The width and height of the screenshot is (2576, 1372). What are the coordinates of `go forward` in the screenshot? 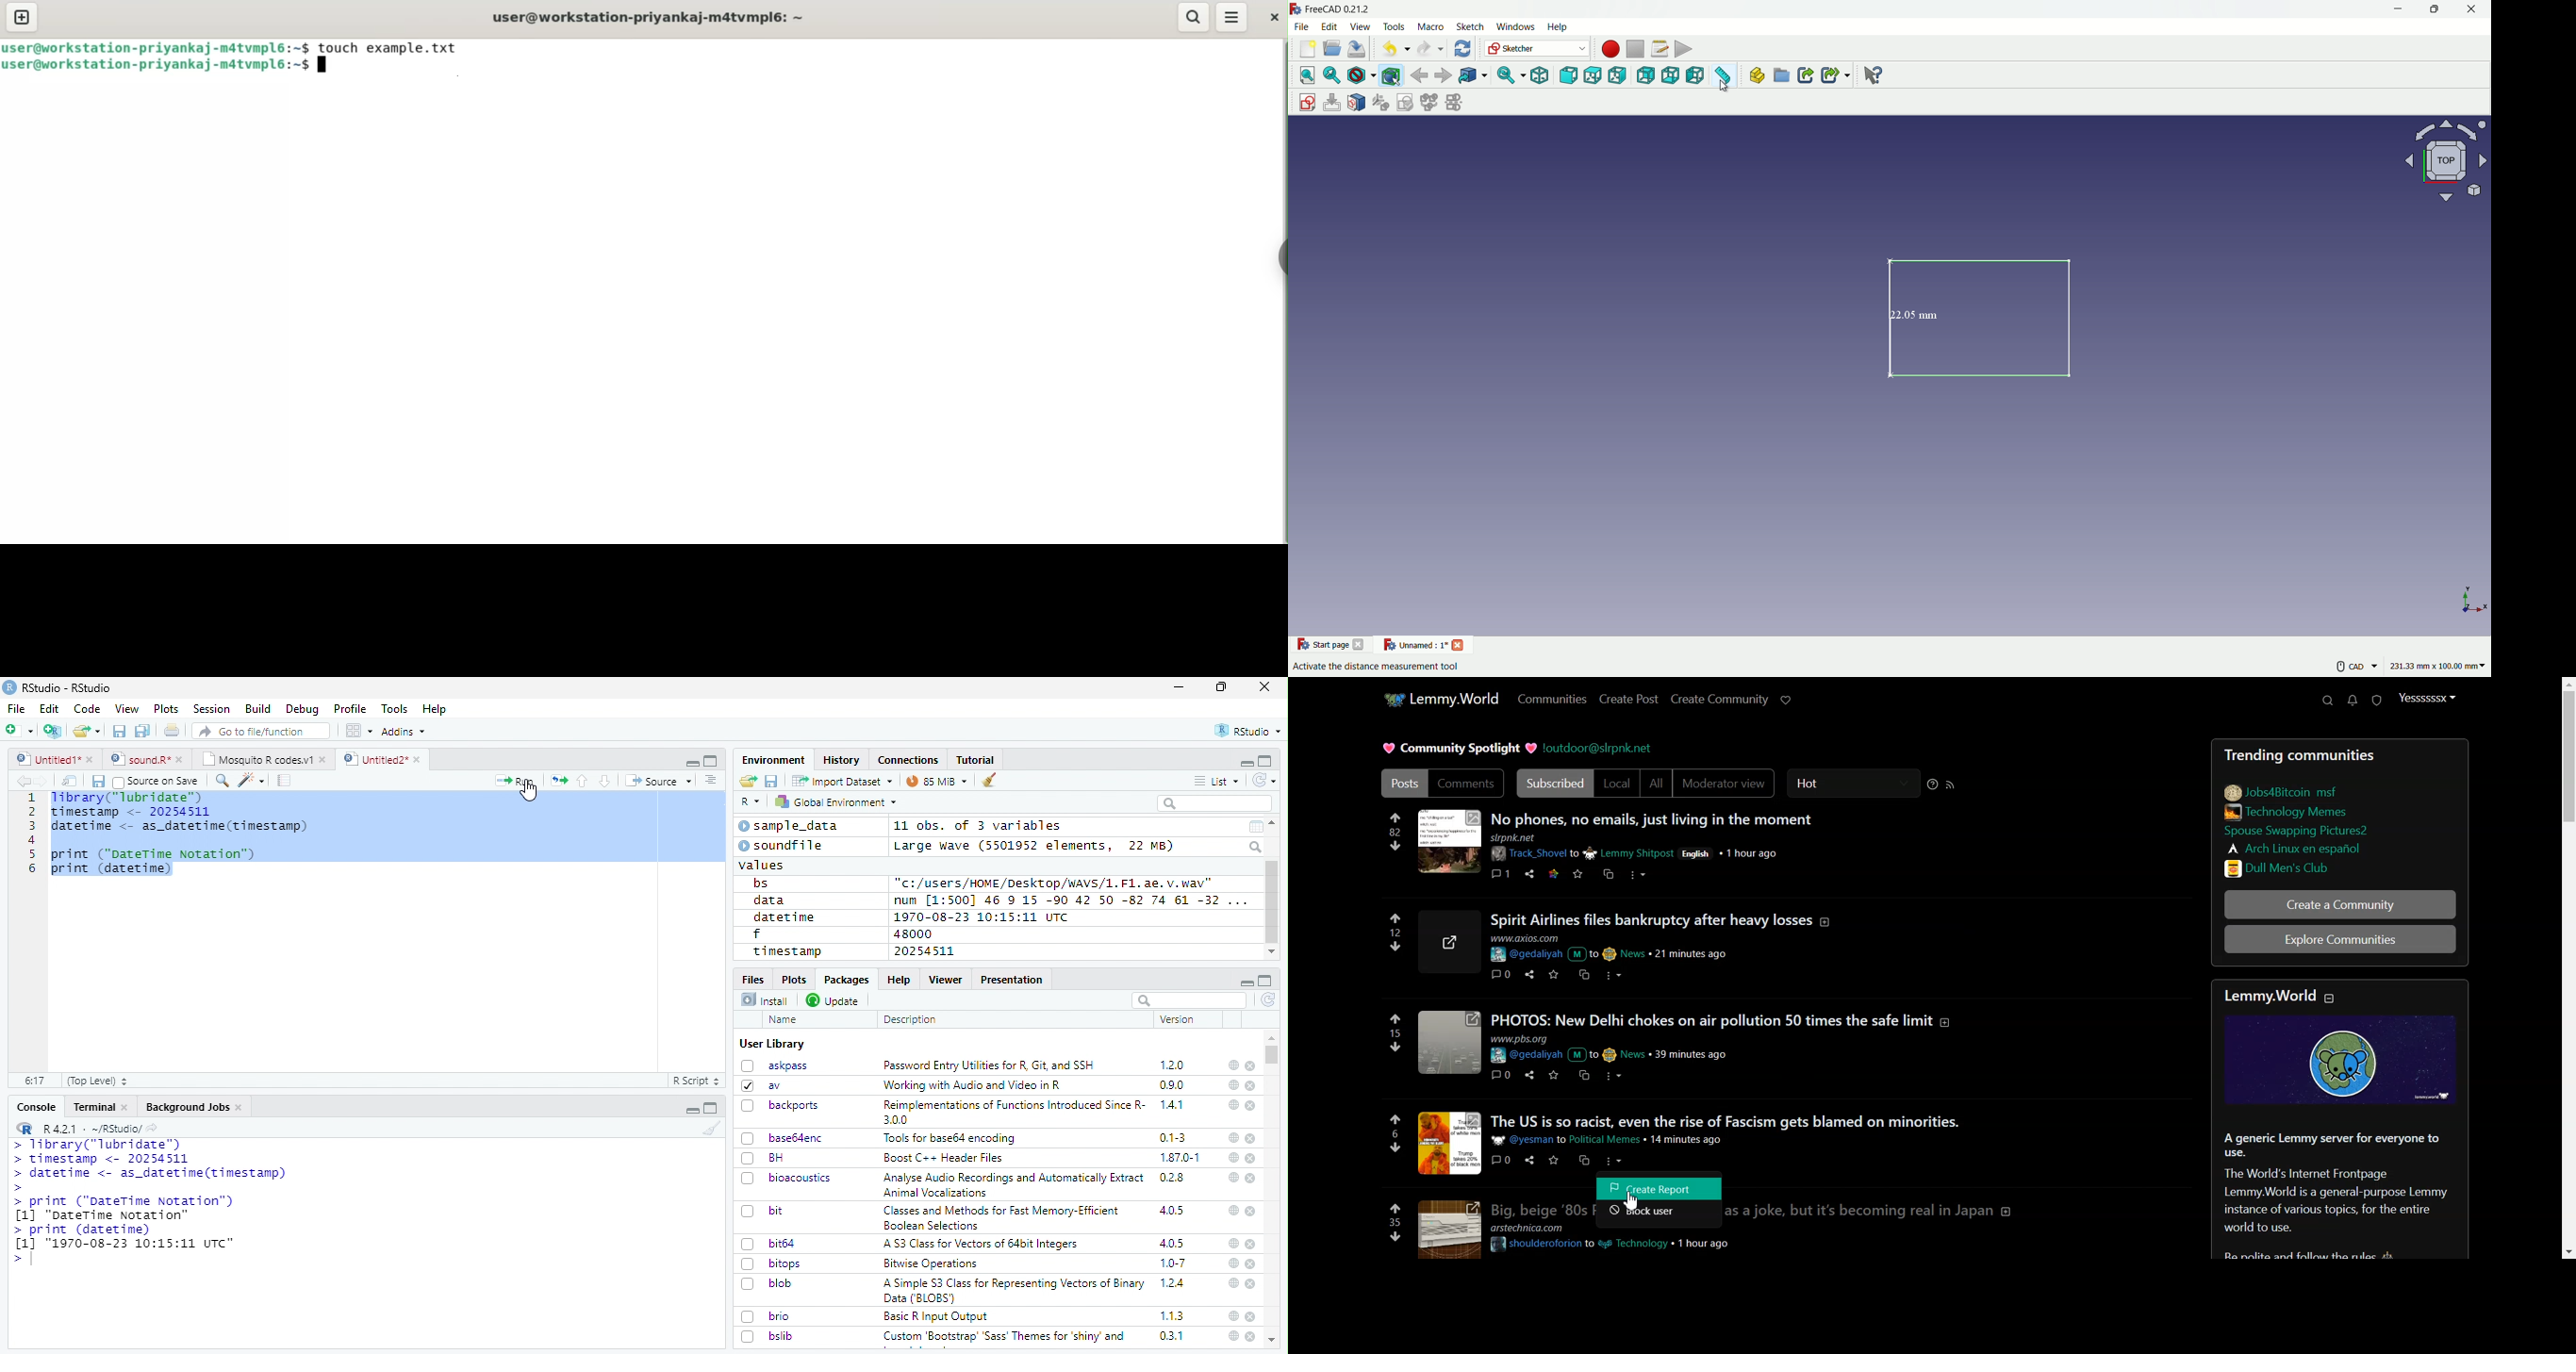 It's located at (45, 781).